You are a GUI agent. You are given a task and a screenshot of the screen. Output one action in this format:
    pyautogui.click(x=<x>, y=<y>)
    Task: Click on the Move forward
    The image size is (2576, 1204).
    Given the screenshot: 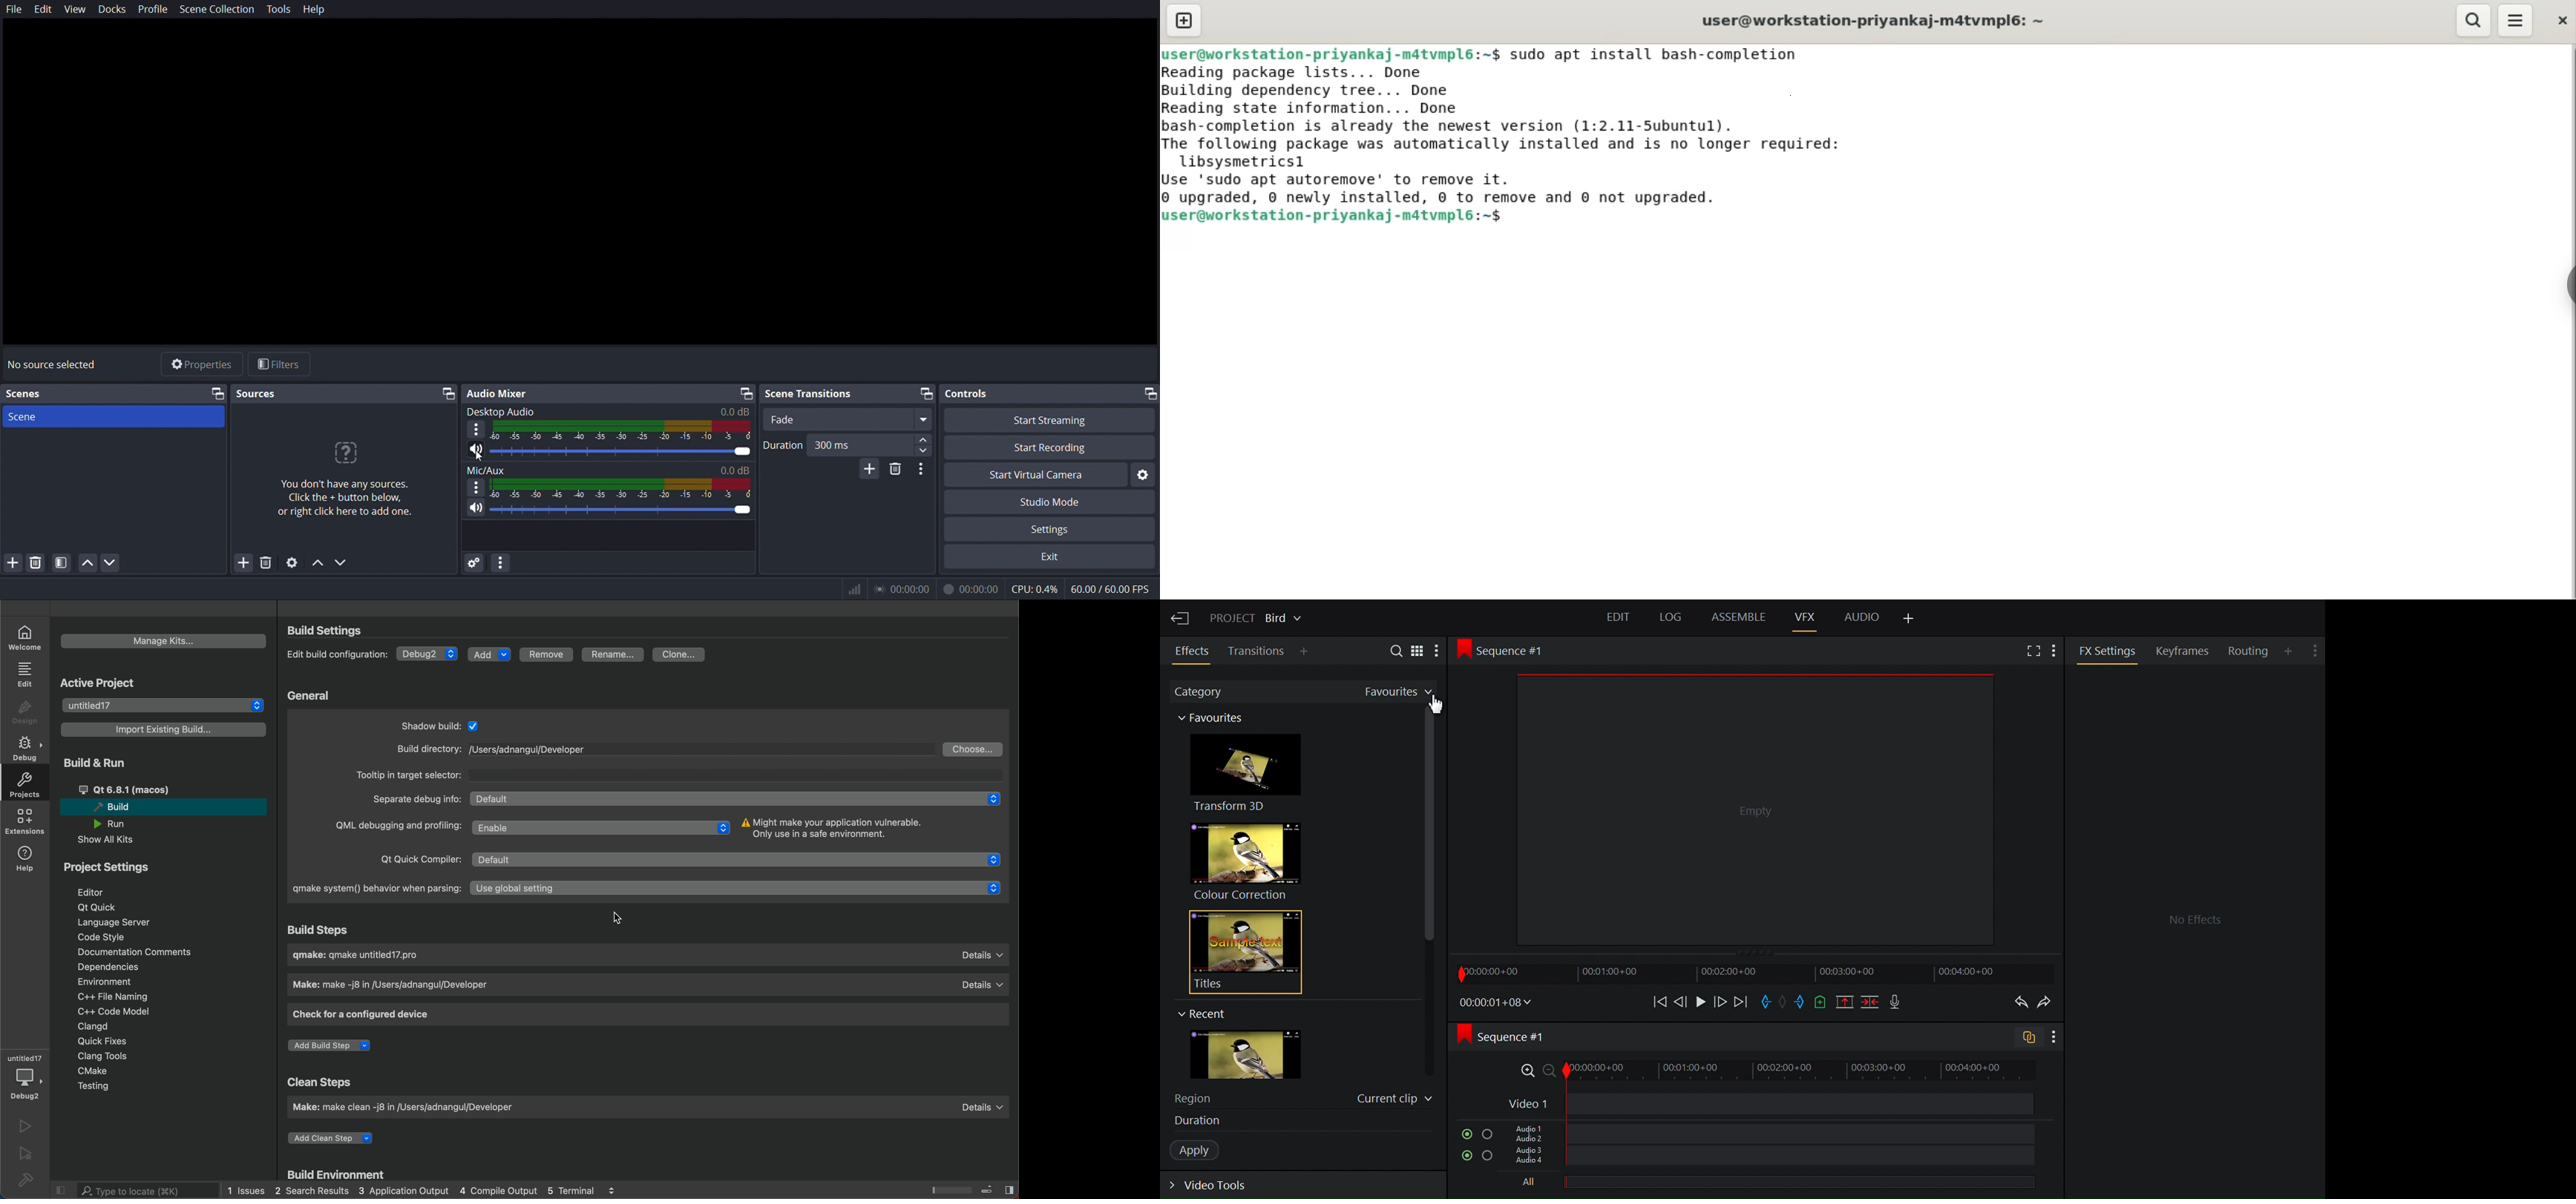 What is the action you would take?
    pyautogui.click(x=1740, y=1002)
    